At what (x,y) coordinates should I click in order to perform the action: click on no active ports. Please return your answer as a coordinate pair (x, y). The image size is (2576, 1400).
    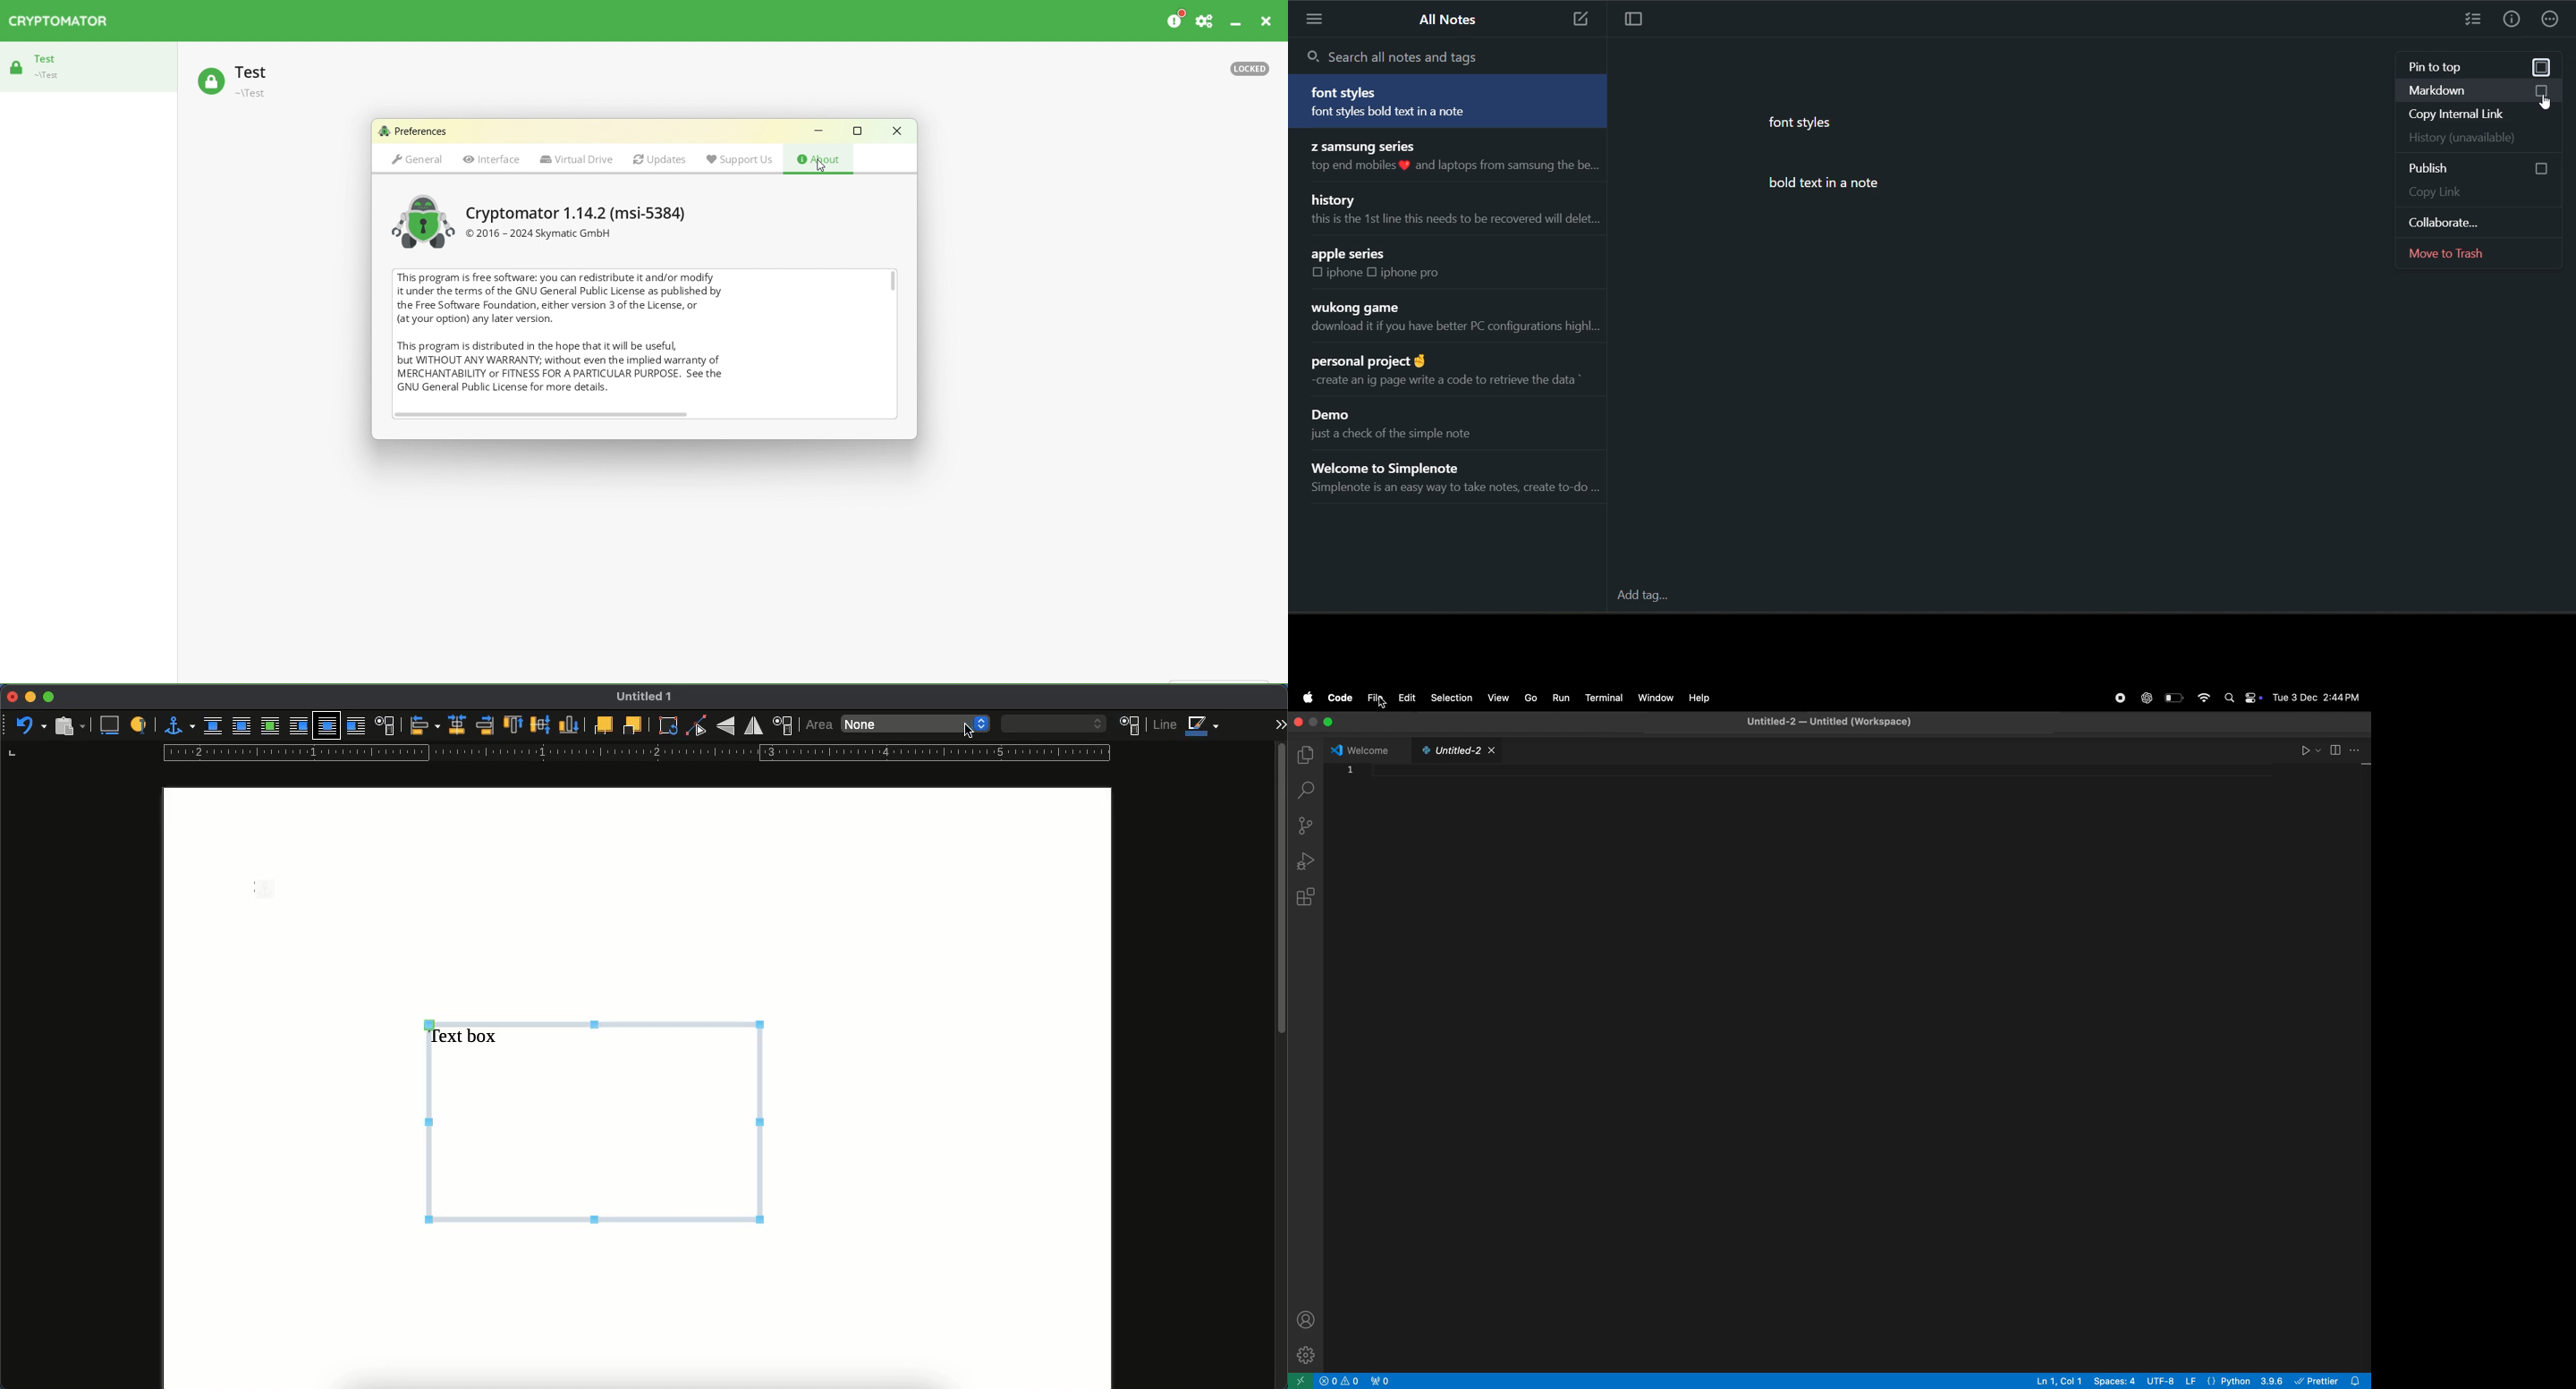
    Looking at the image, I should click on (1384, 1381).